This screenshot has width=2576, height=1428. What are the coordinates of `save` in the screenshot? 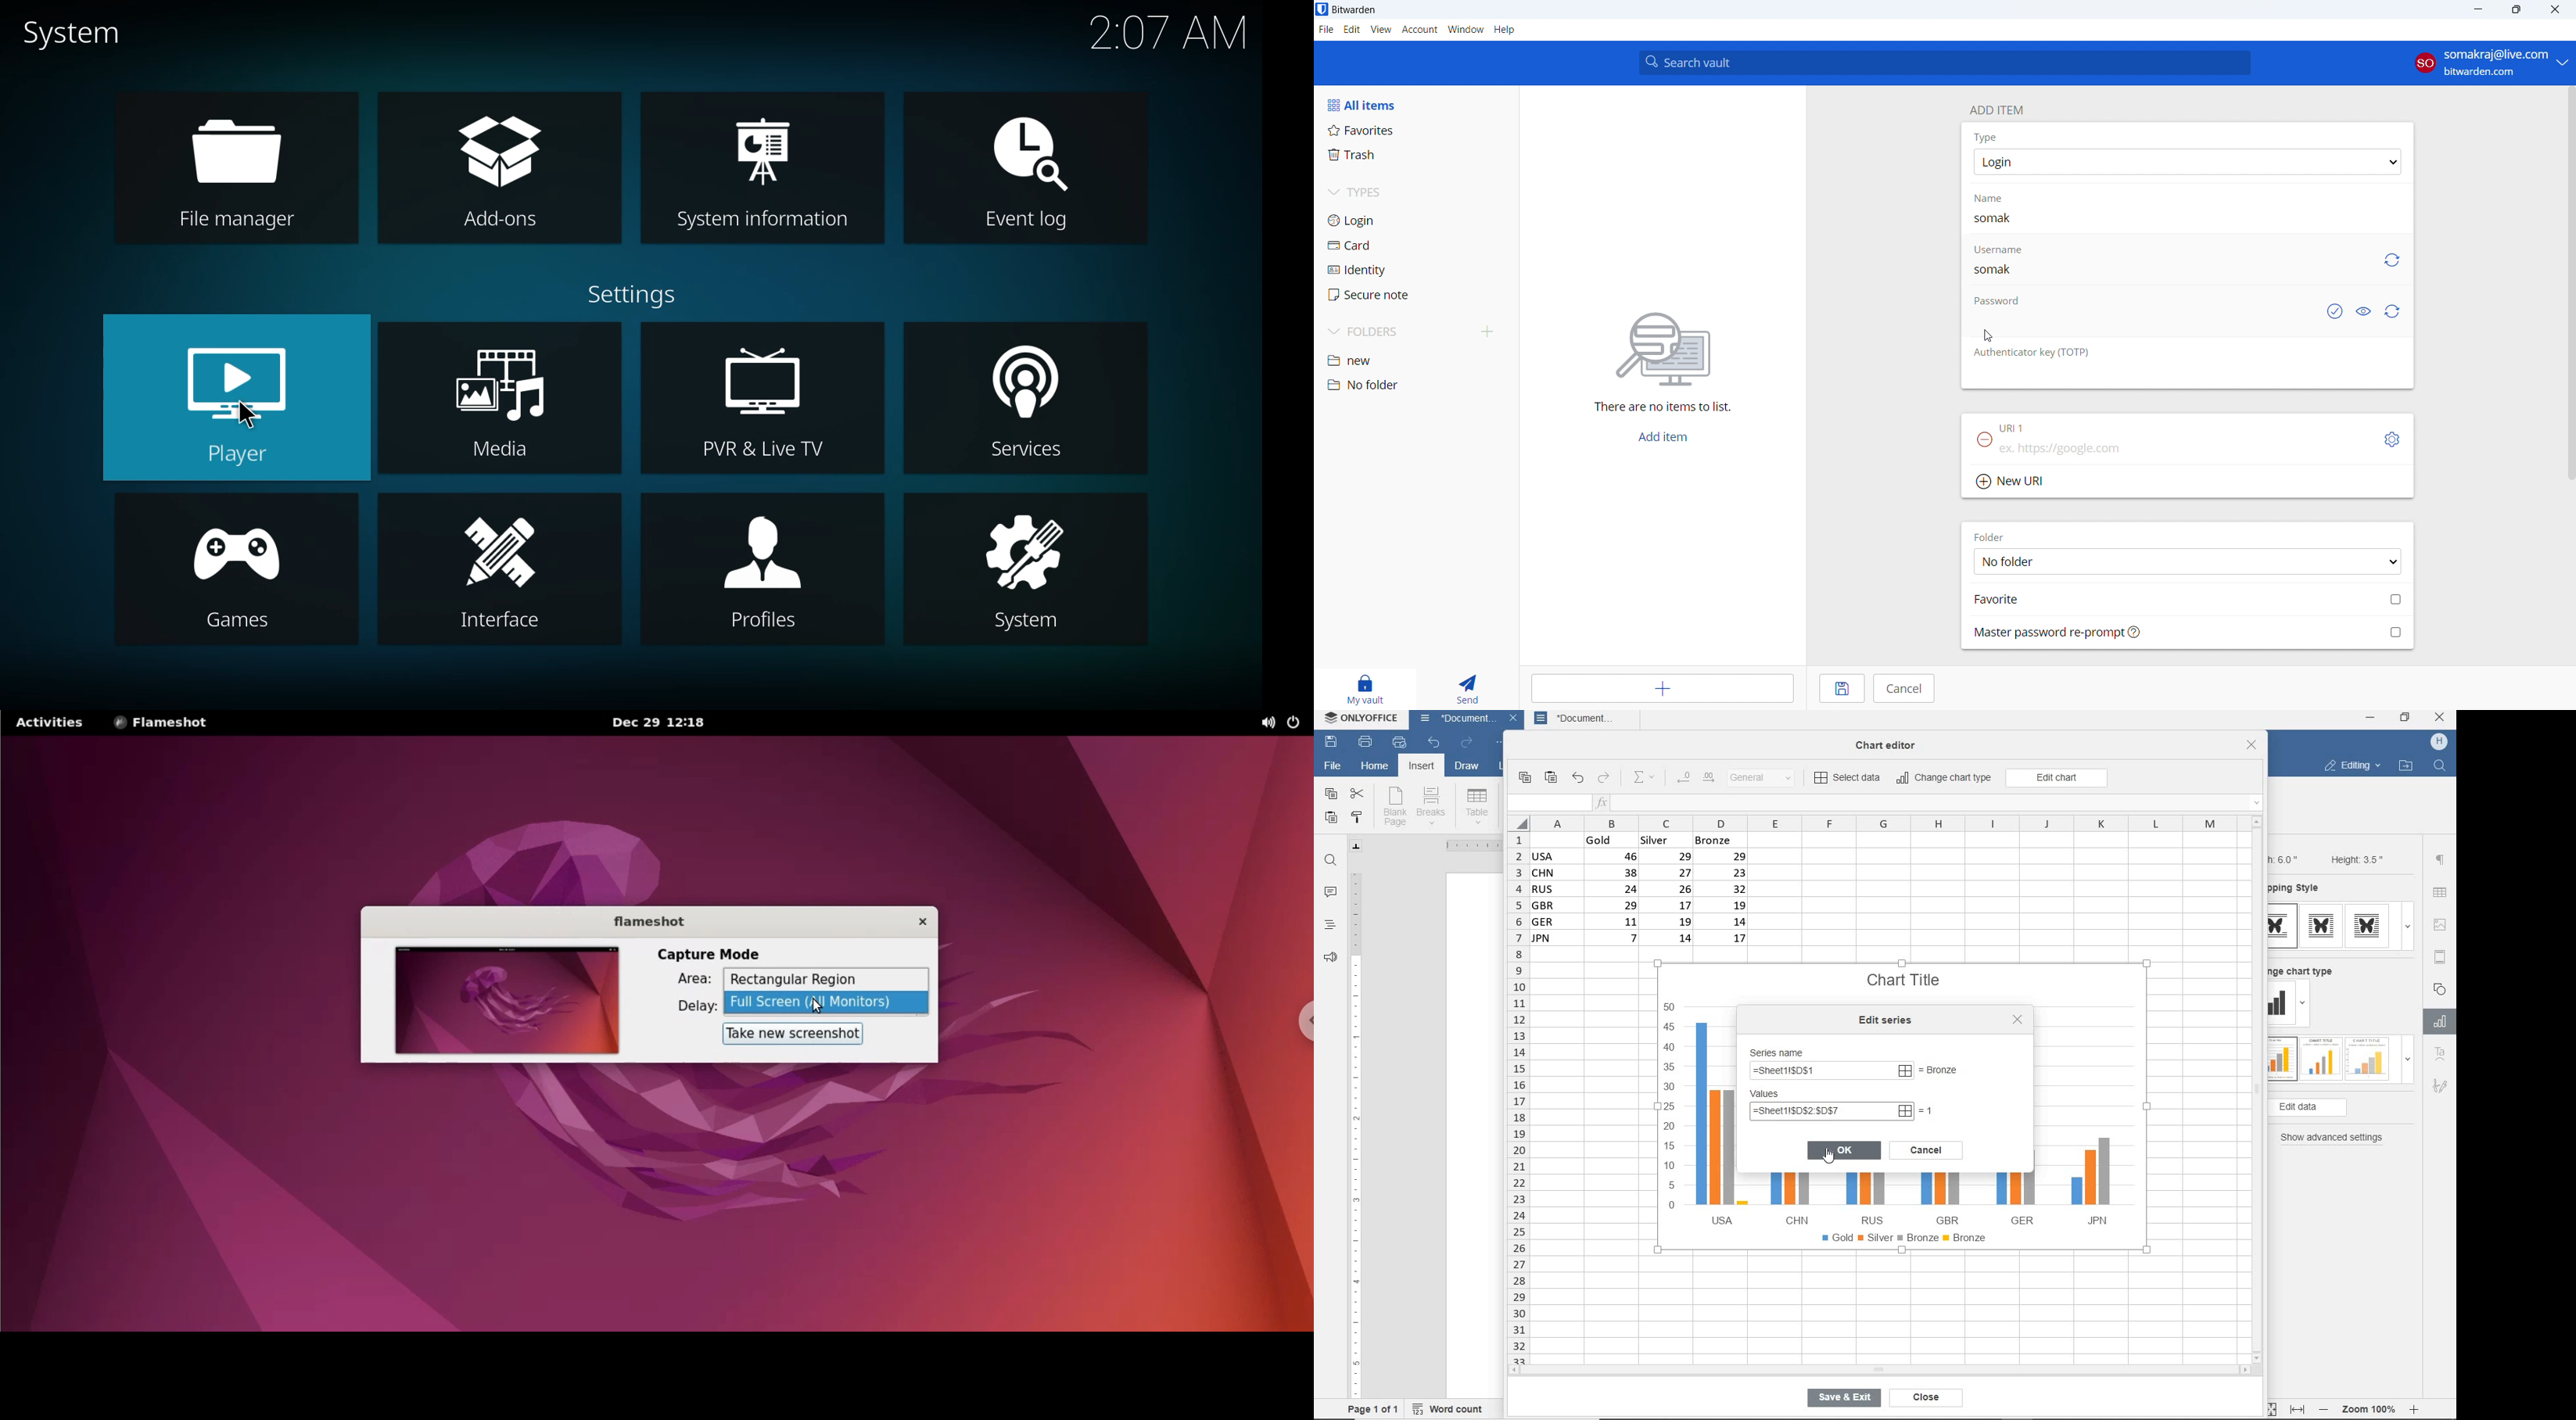 It's located at (1331, 743).